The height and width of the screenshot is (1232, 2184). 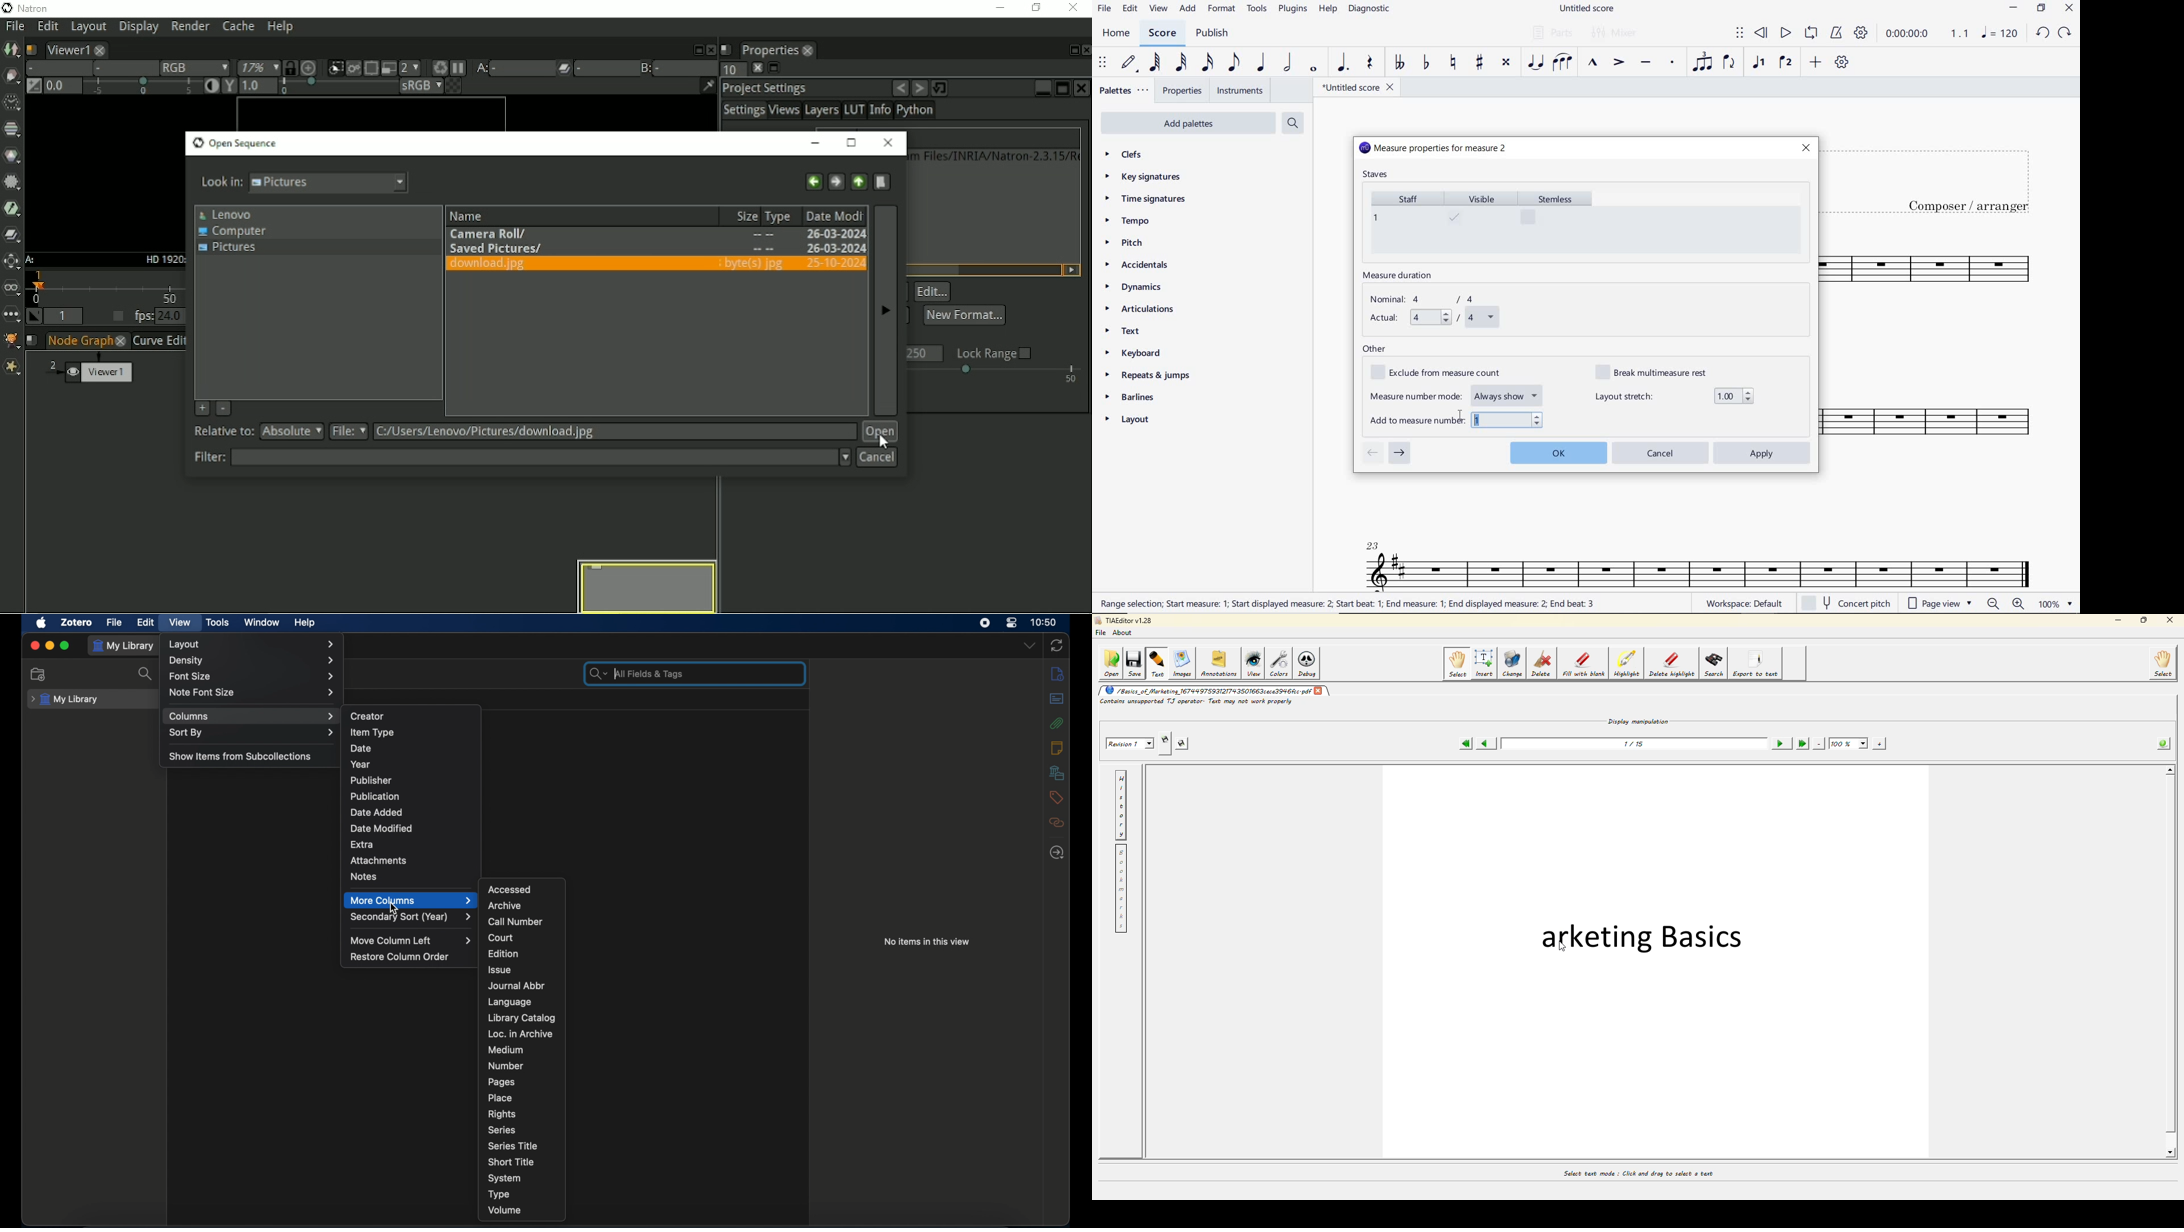 I want to click on issue, so click(x=501, y=970).